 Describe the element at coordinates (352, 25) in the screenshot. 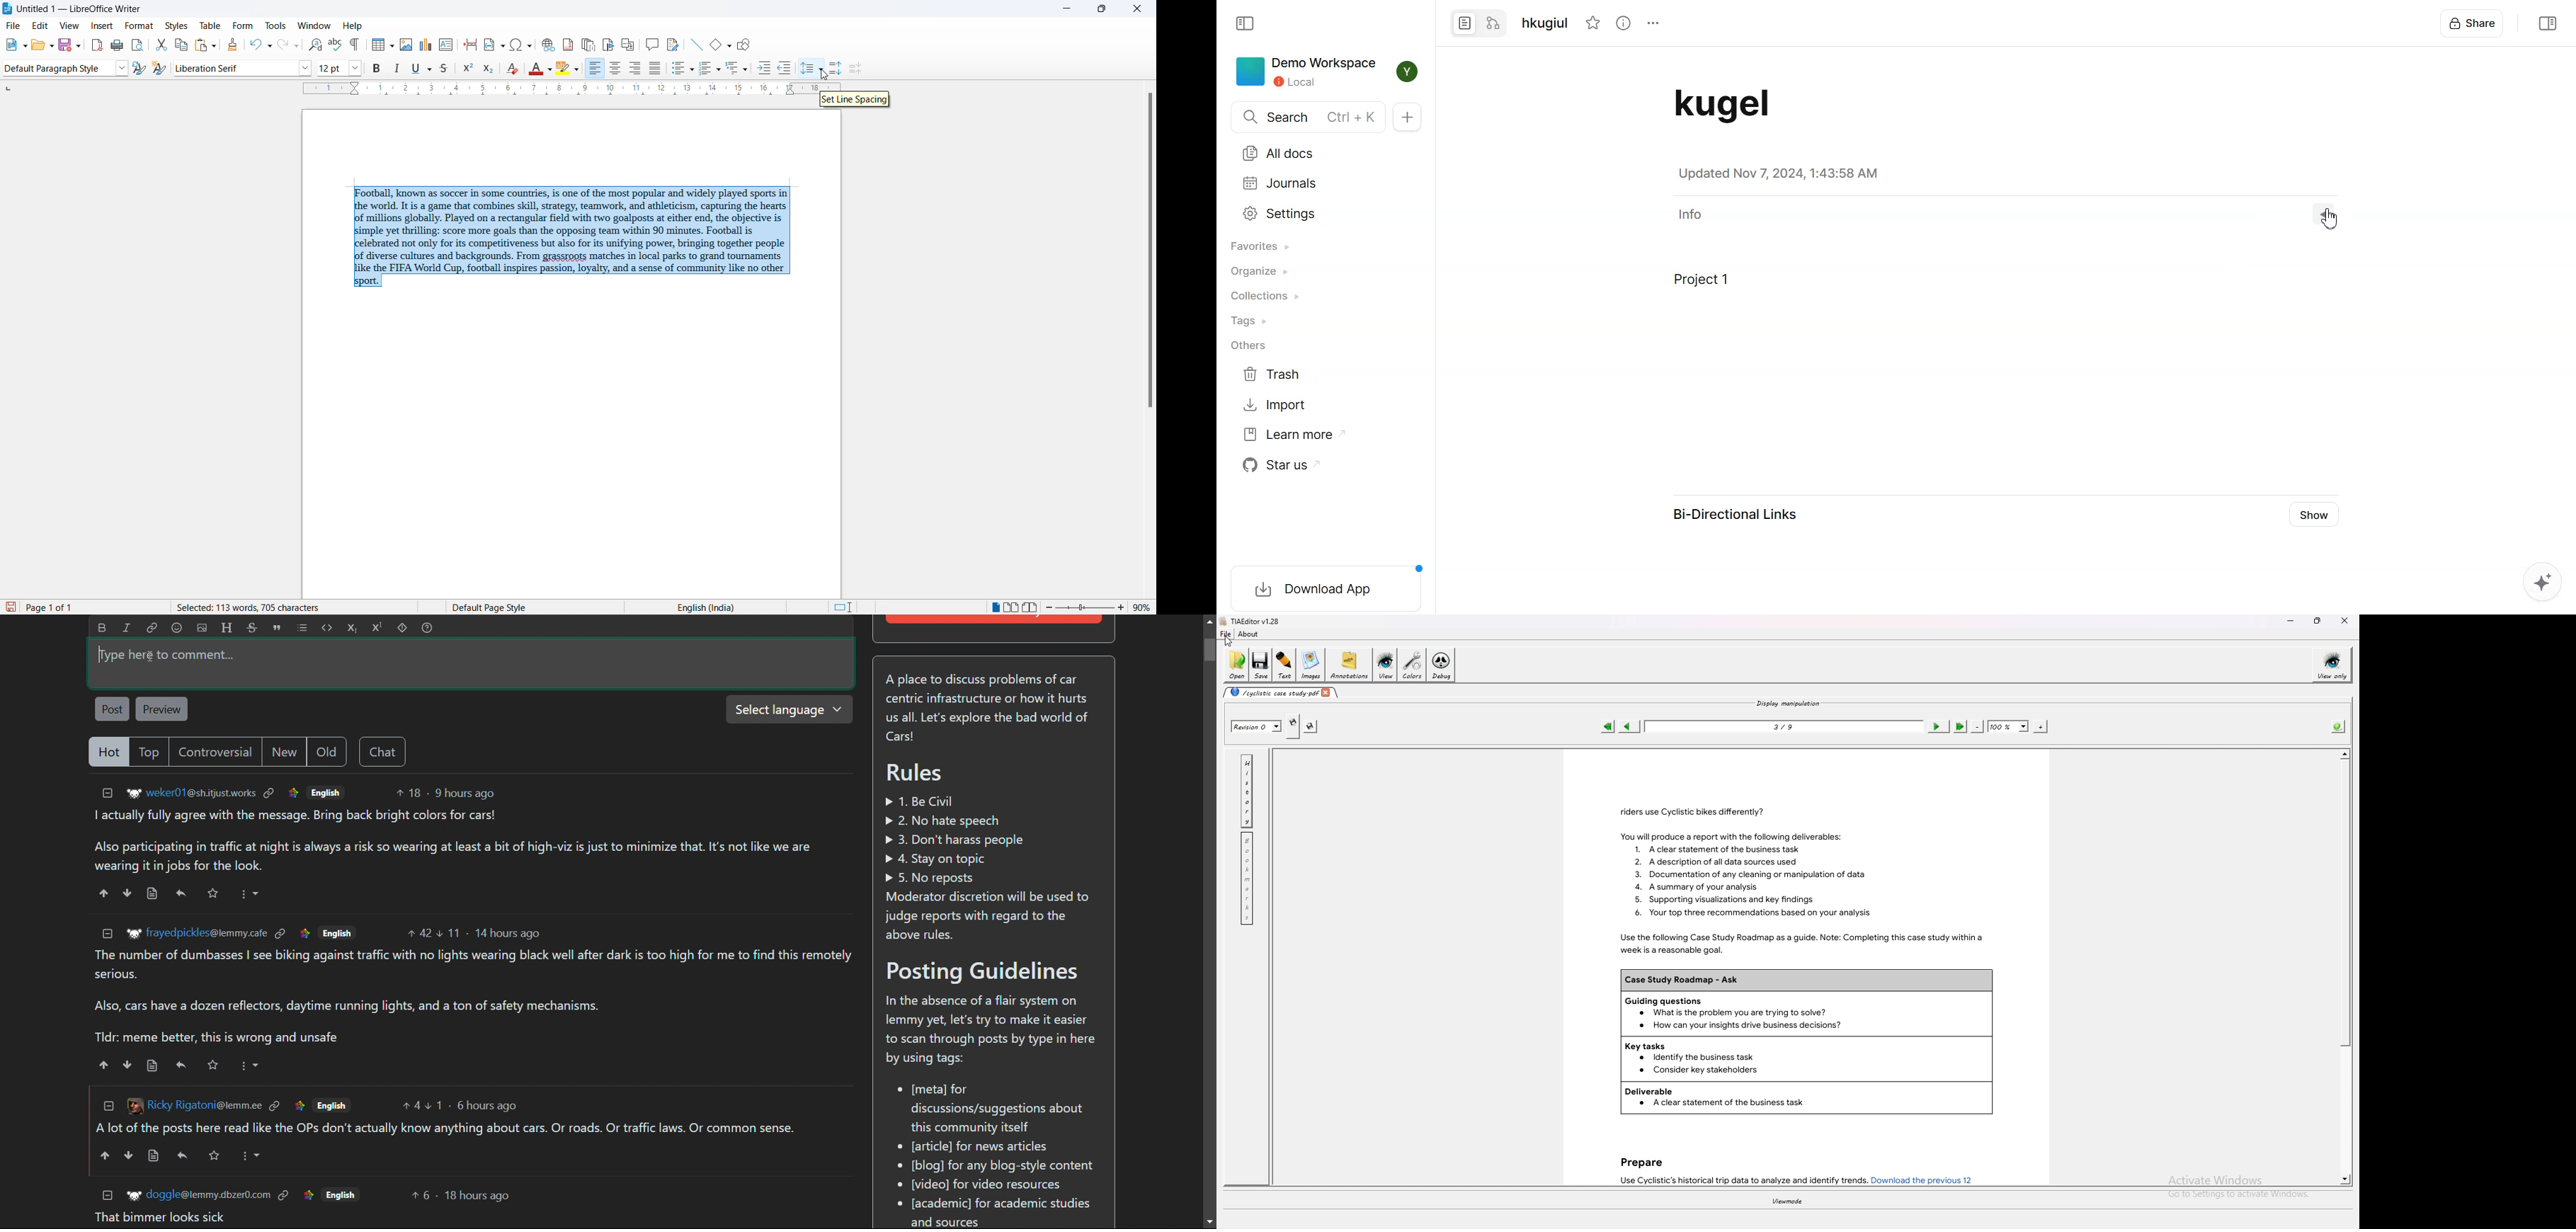

I see `help` at that location.